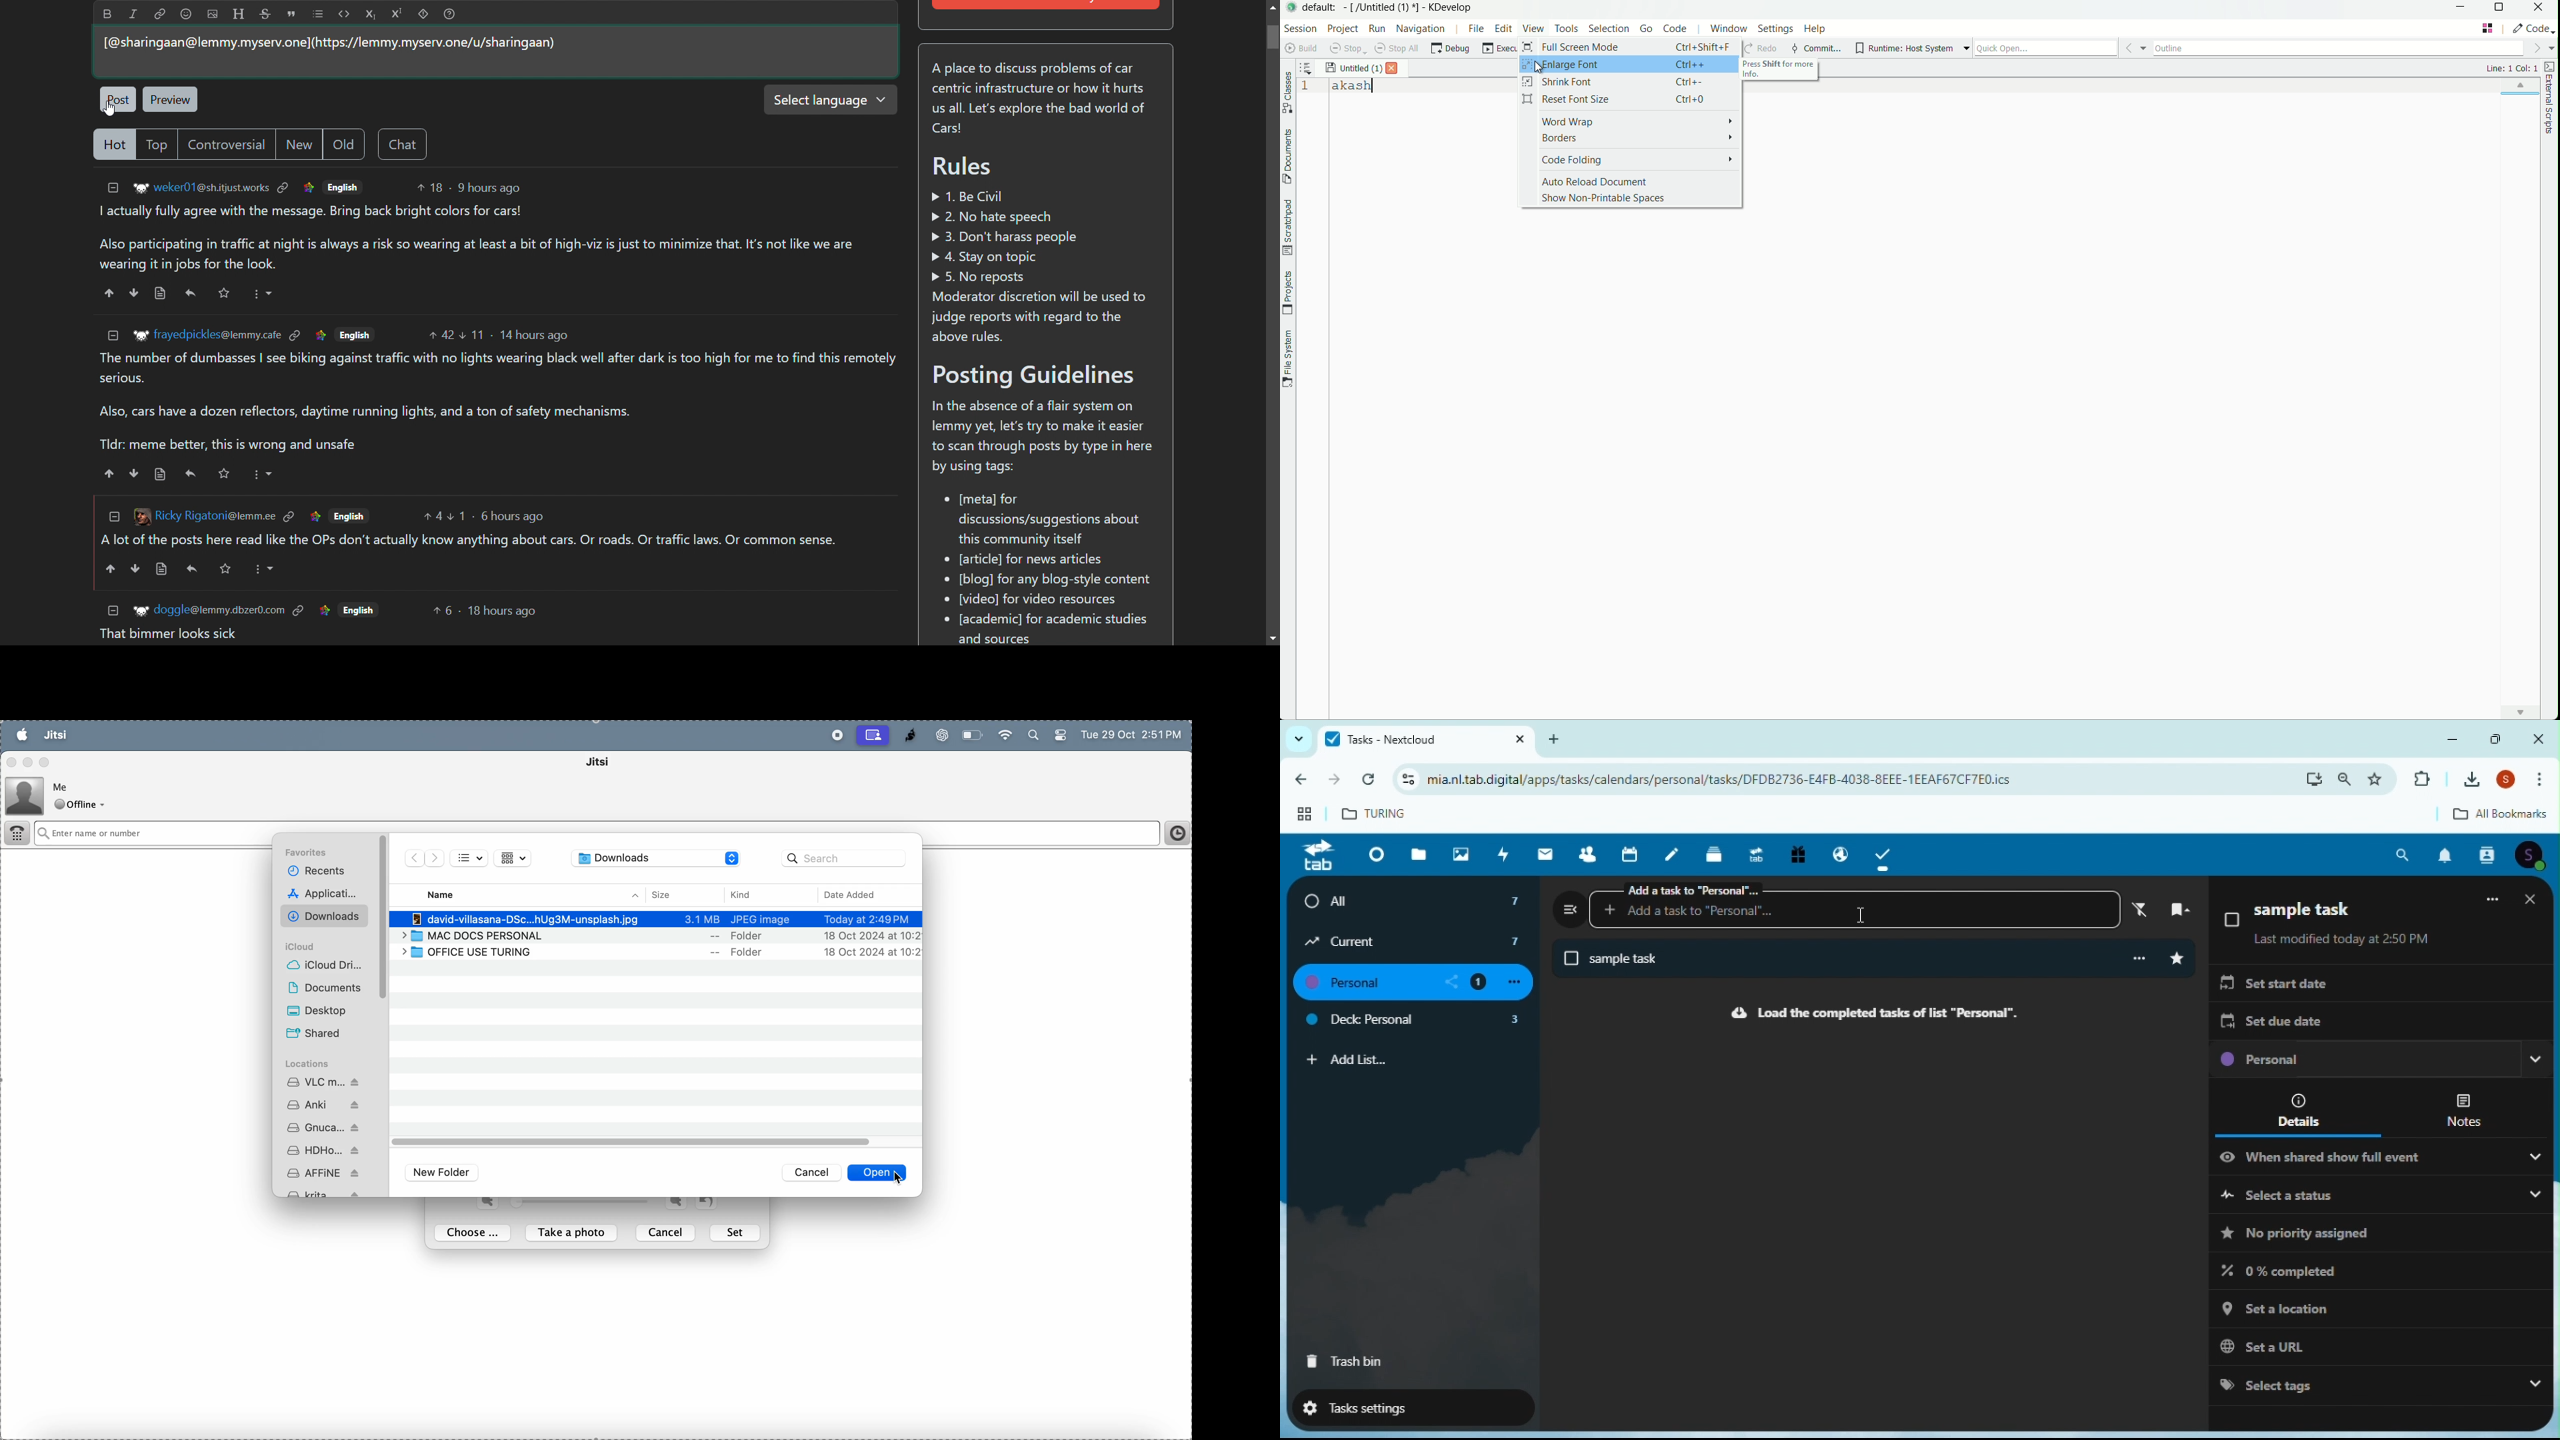 The height and width of the screenshot is (1456, 2576). What do you see at coordinates (113, 610) in the screenshot?
I see `collapse` at bounding box center [113, 610].